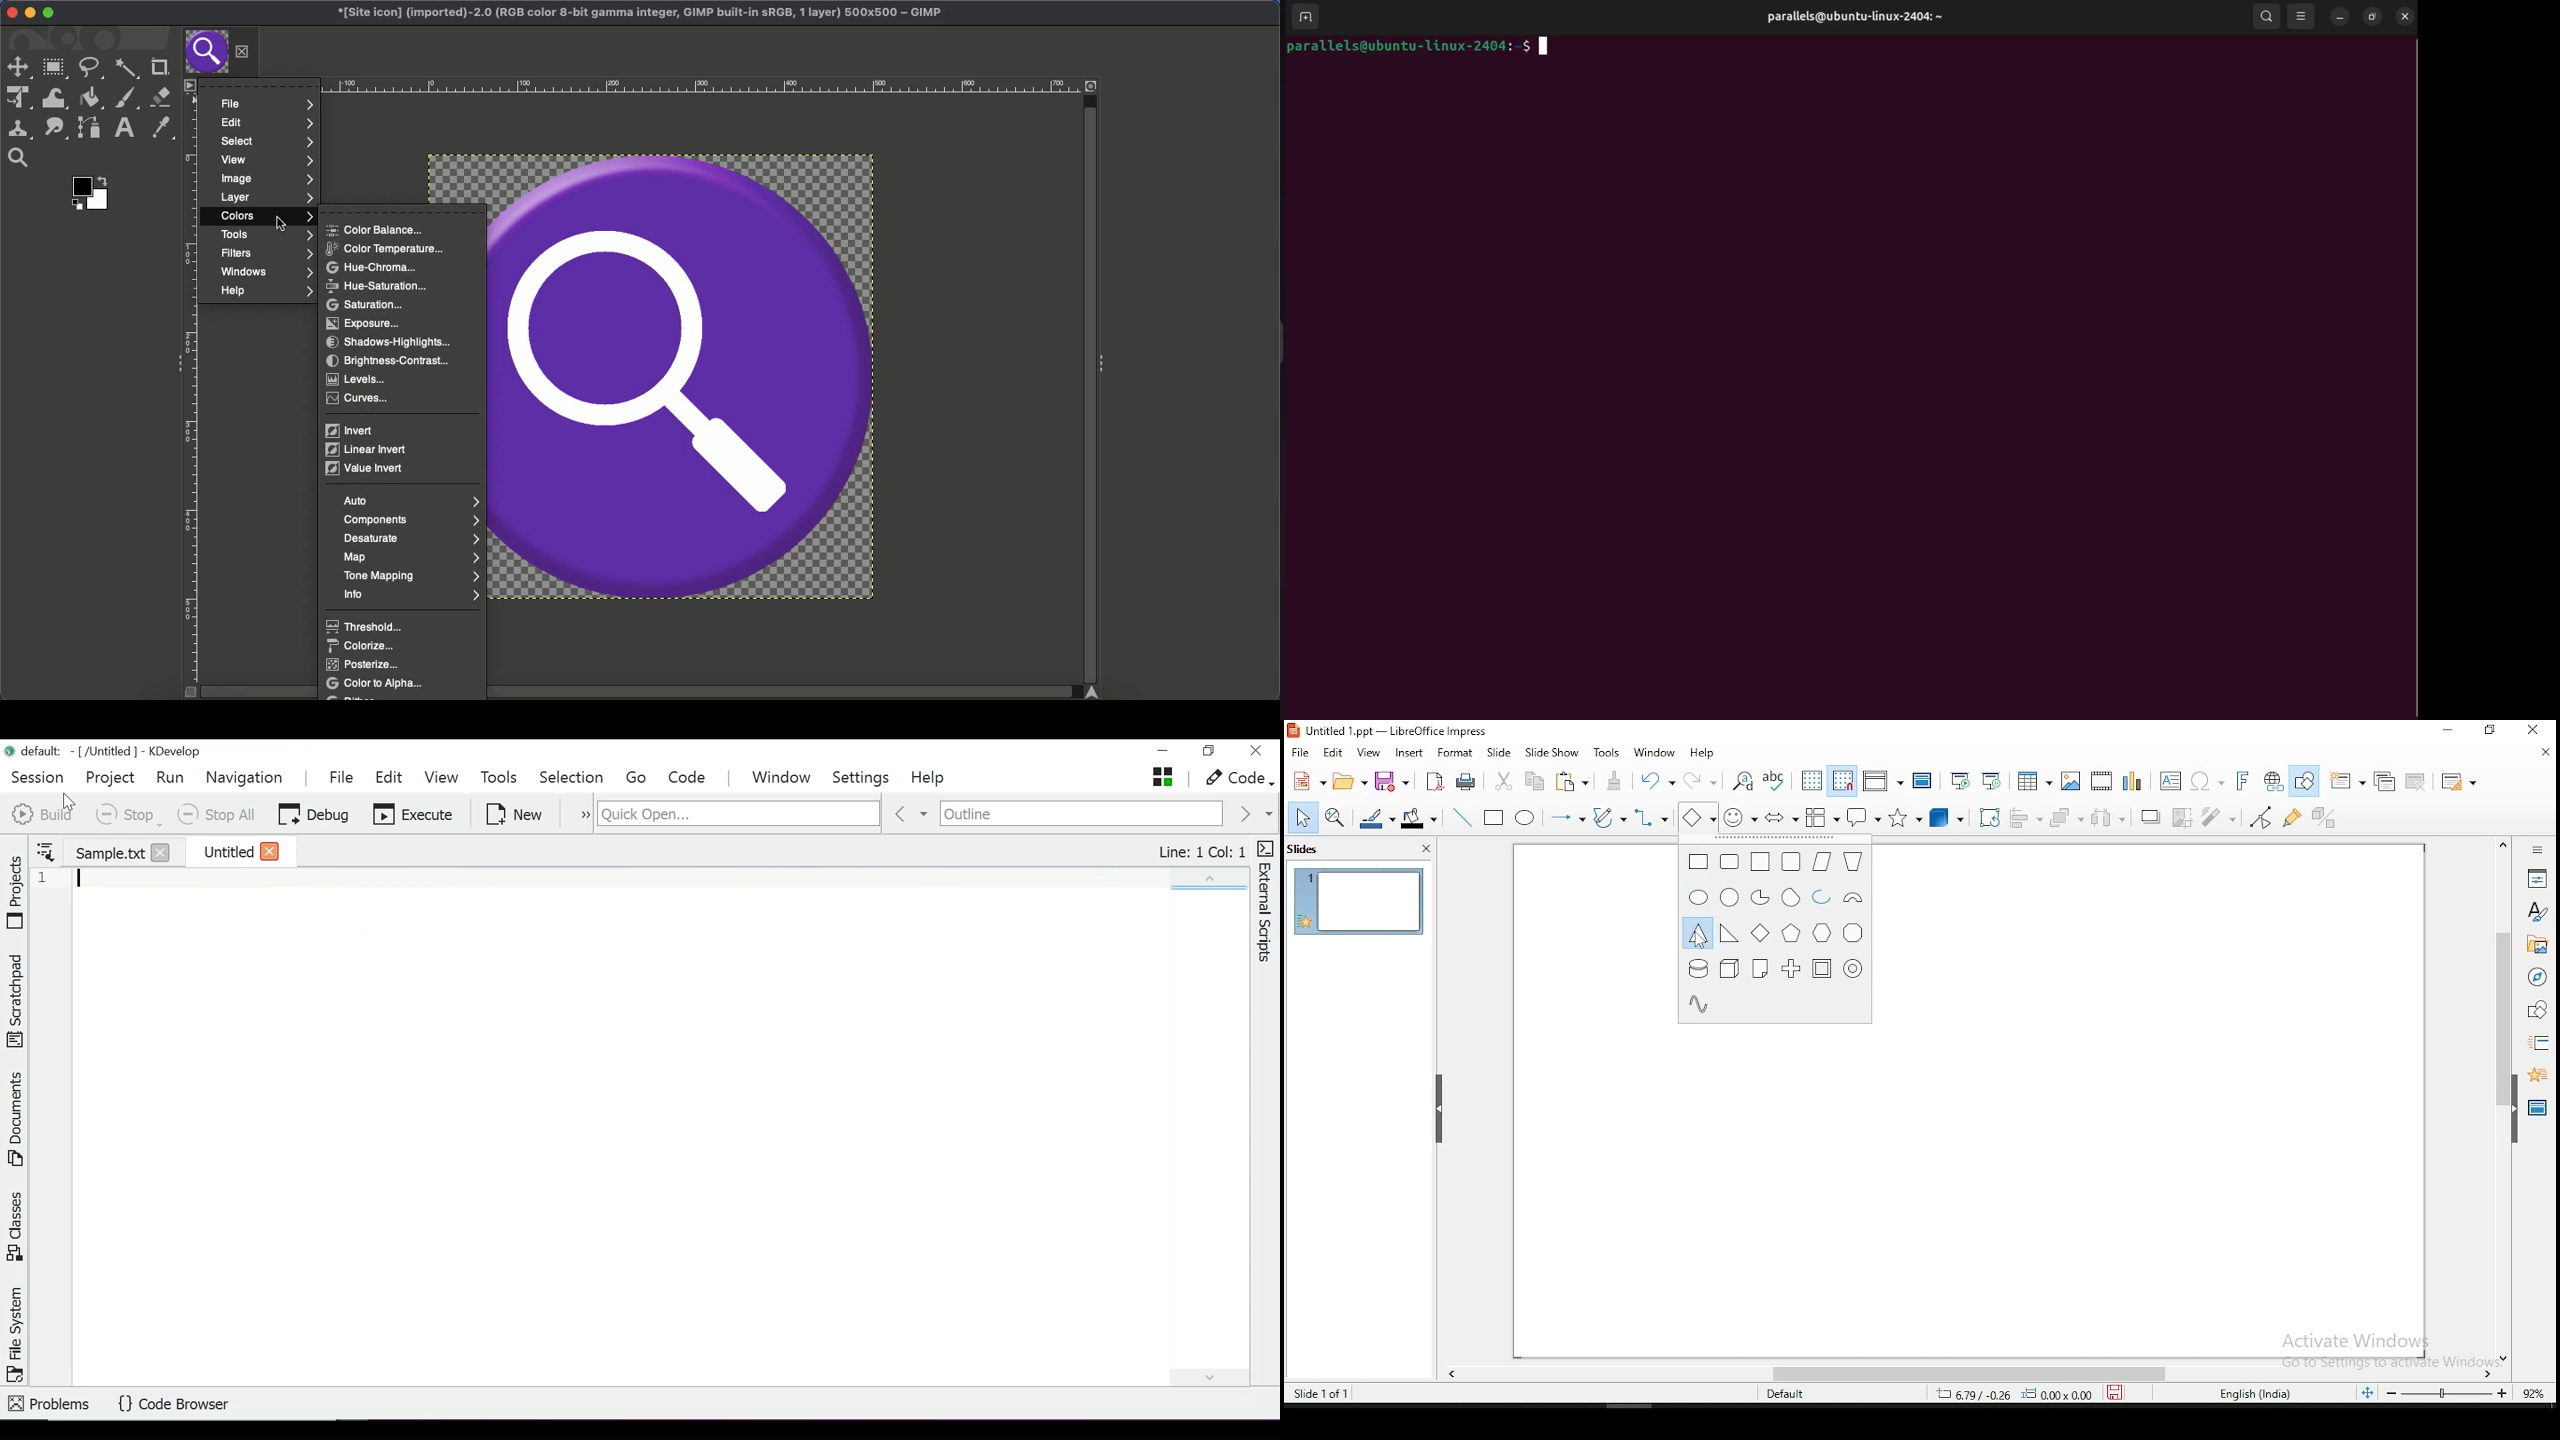 Image resolution: width=2576 pixels, height=1456 pixels. I want to click on curves and polygons, so click(1609, 819).